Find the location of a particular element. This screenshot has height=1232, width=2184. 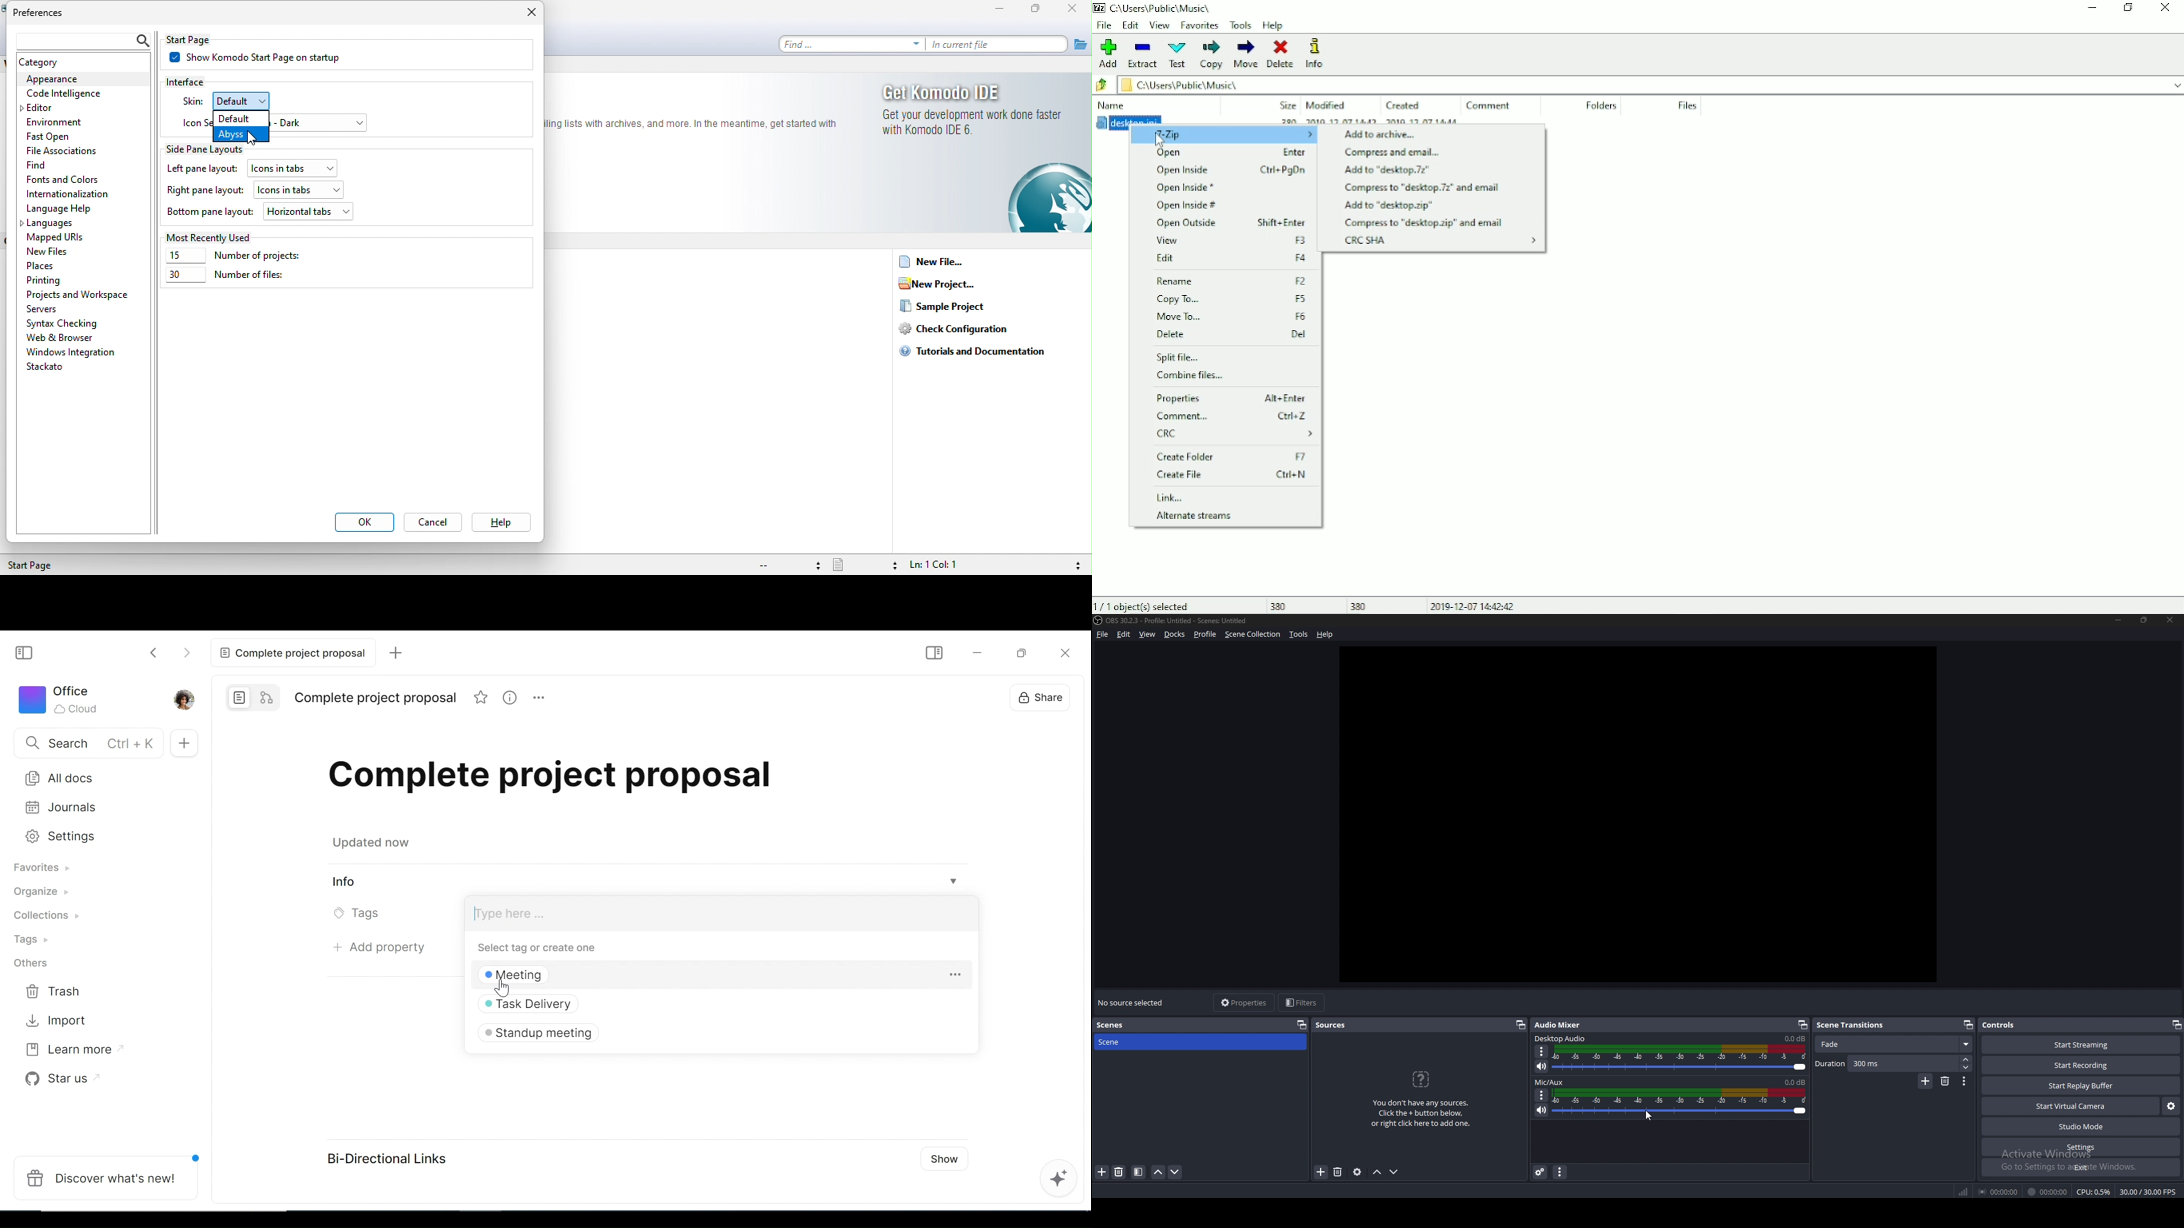

horizontal tabs is located at coordinates (309, 211).